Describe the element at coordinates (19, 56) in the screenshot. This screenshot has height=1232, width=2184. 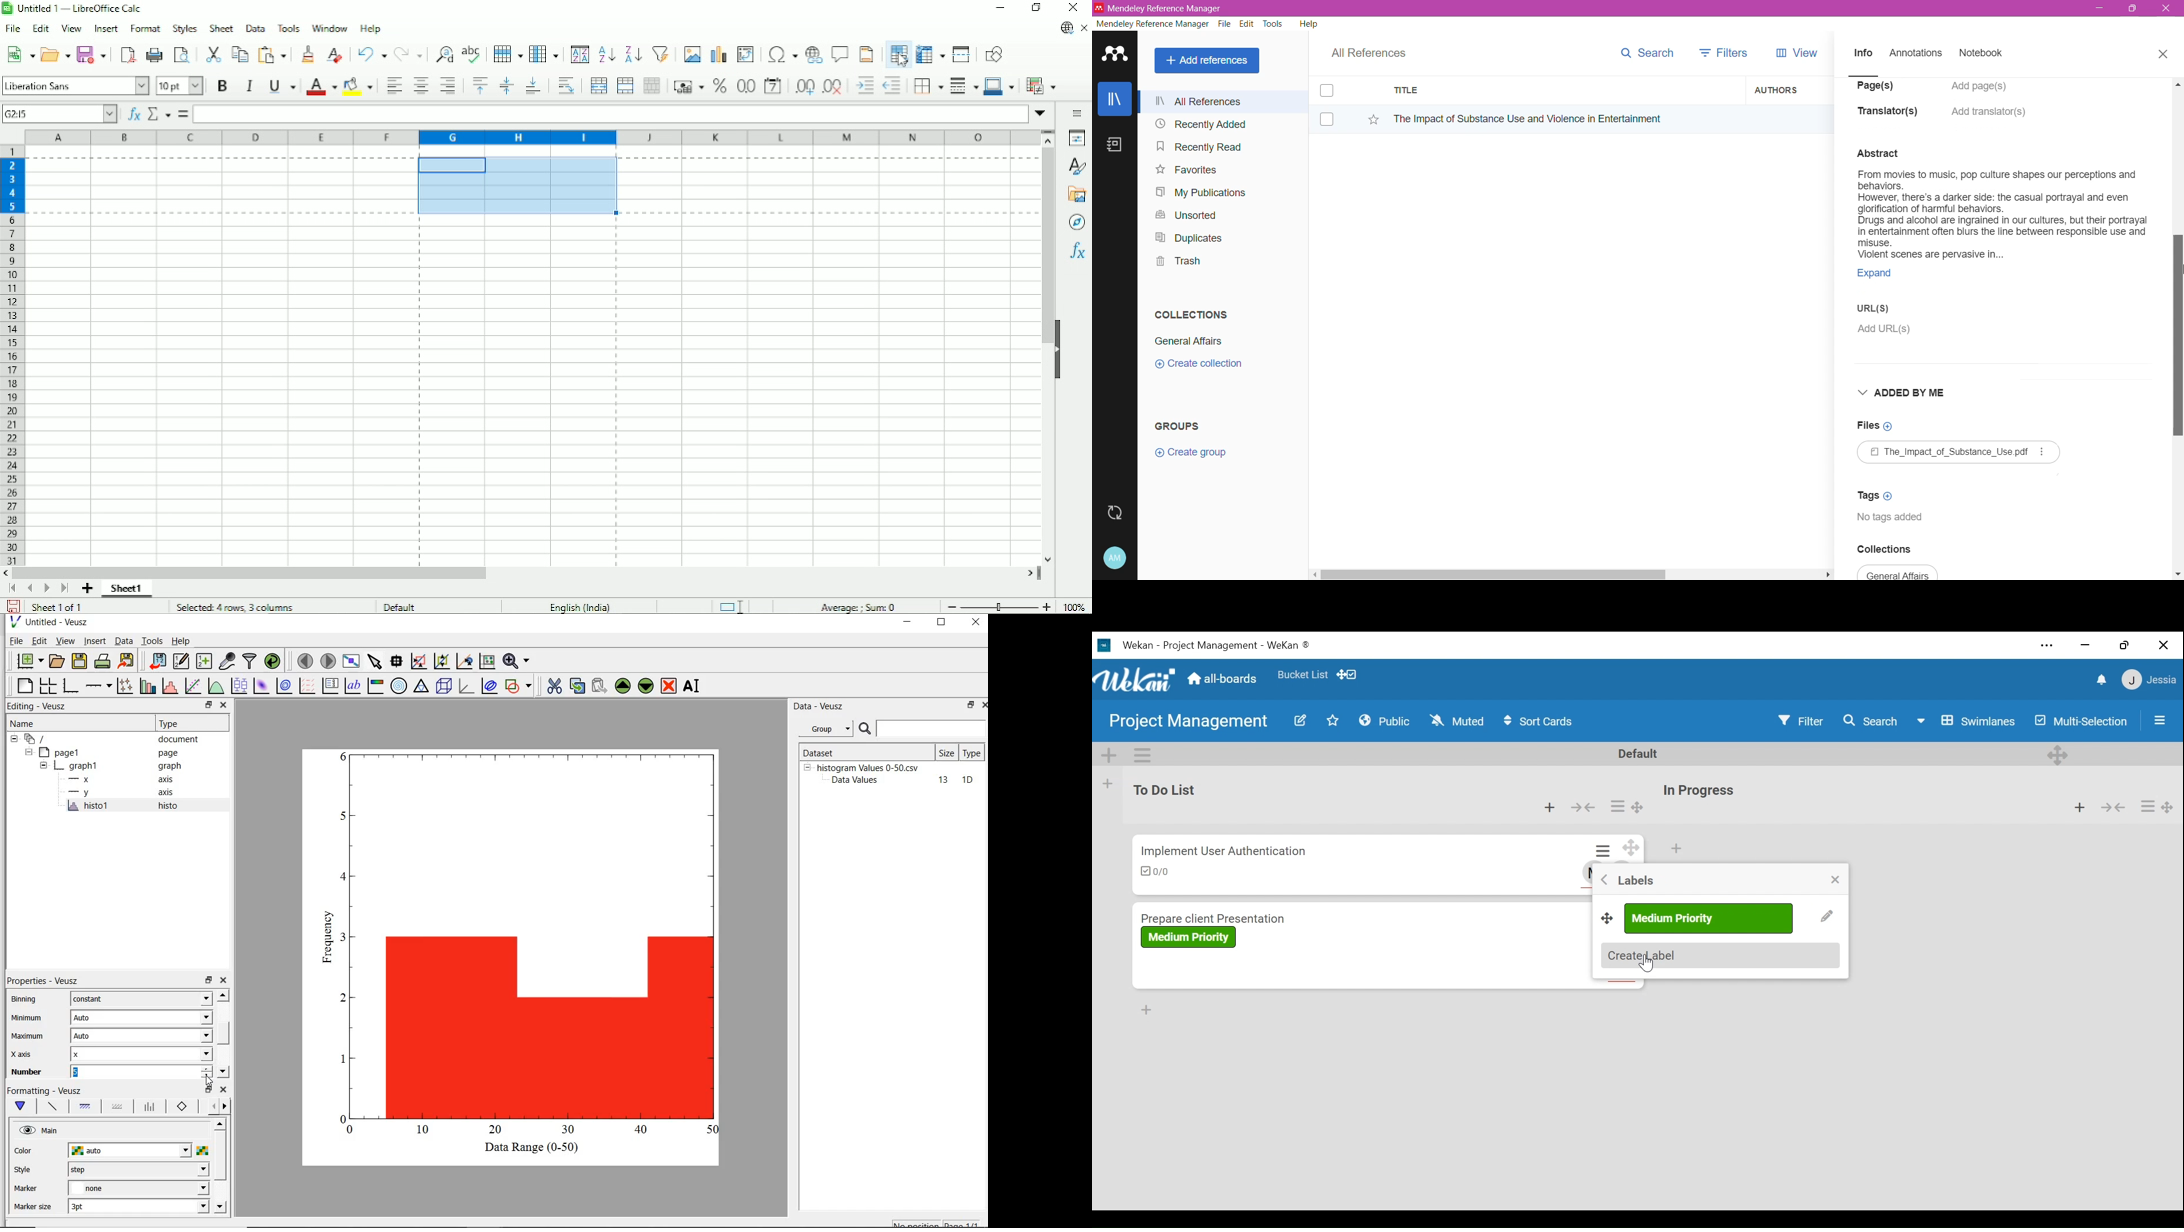
I see `New` at that location.